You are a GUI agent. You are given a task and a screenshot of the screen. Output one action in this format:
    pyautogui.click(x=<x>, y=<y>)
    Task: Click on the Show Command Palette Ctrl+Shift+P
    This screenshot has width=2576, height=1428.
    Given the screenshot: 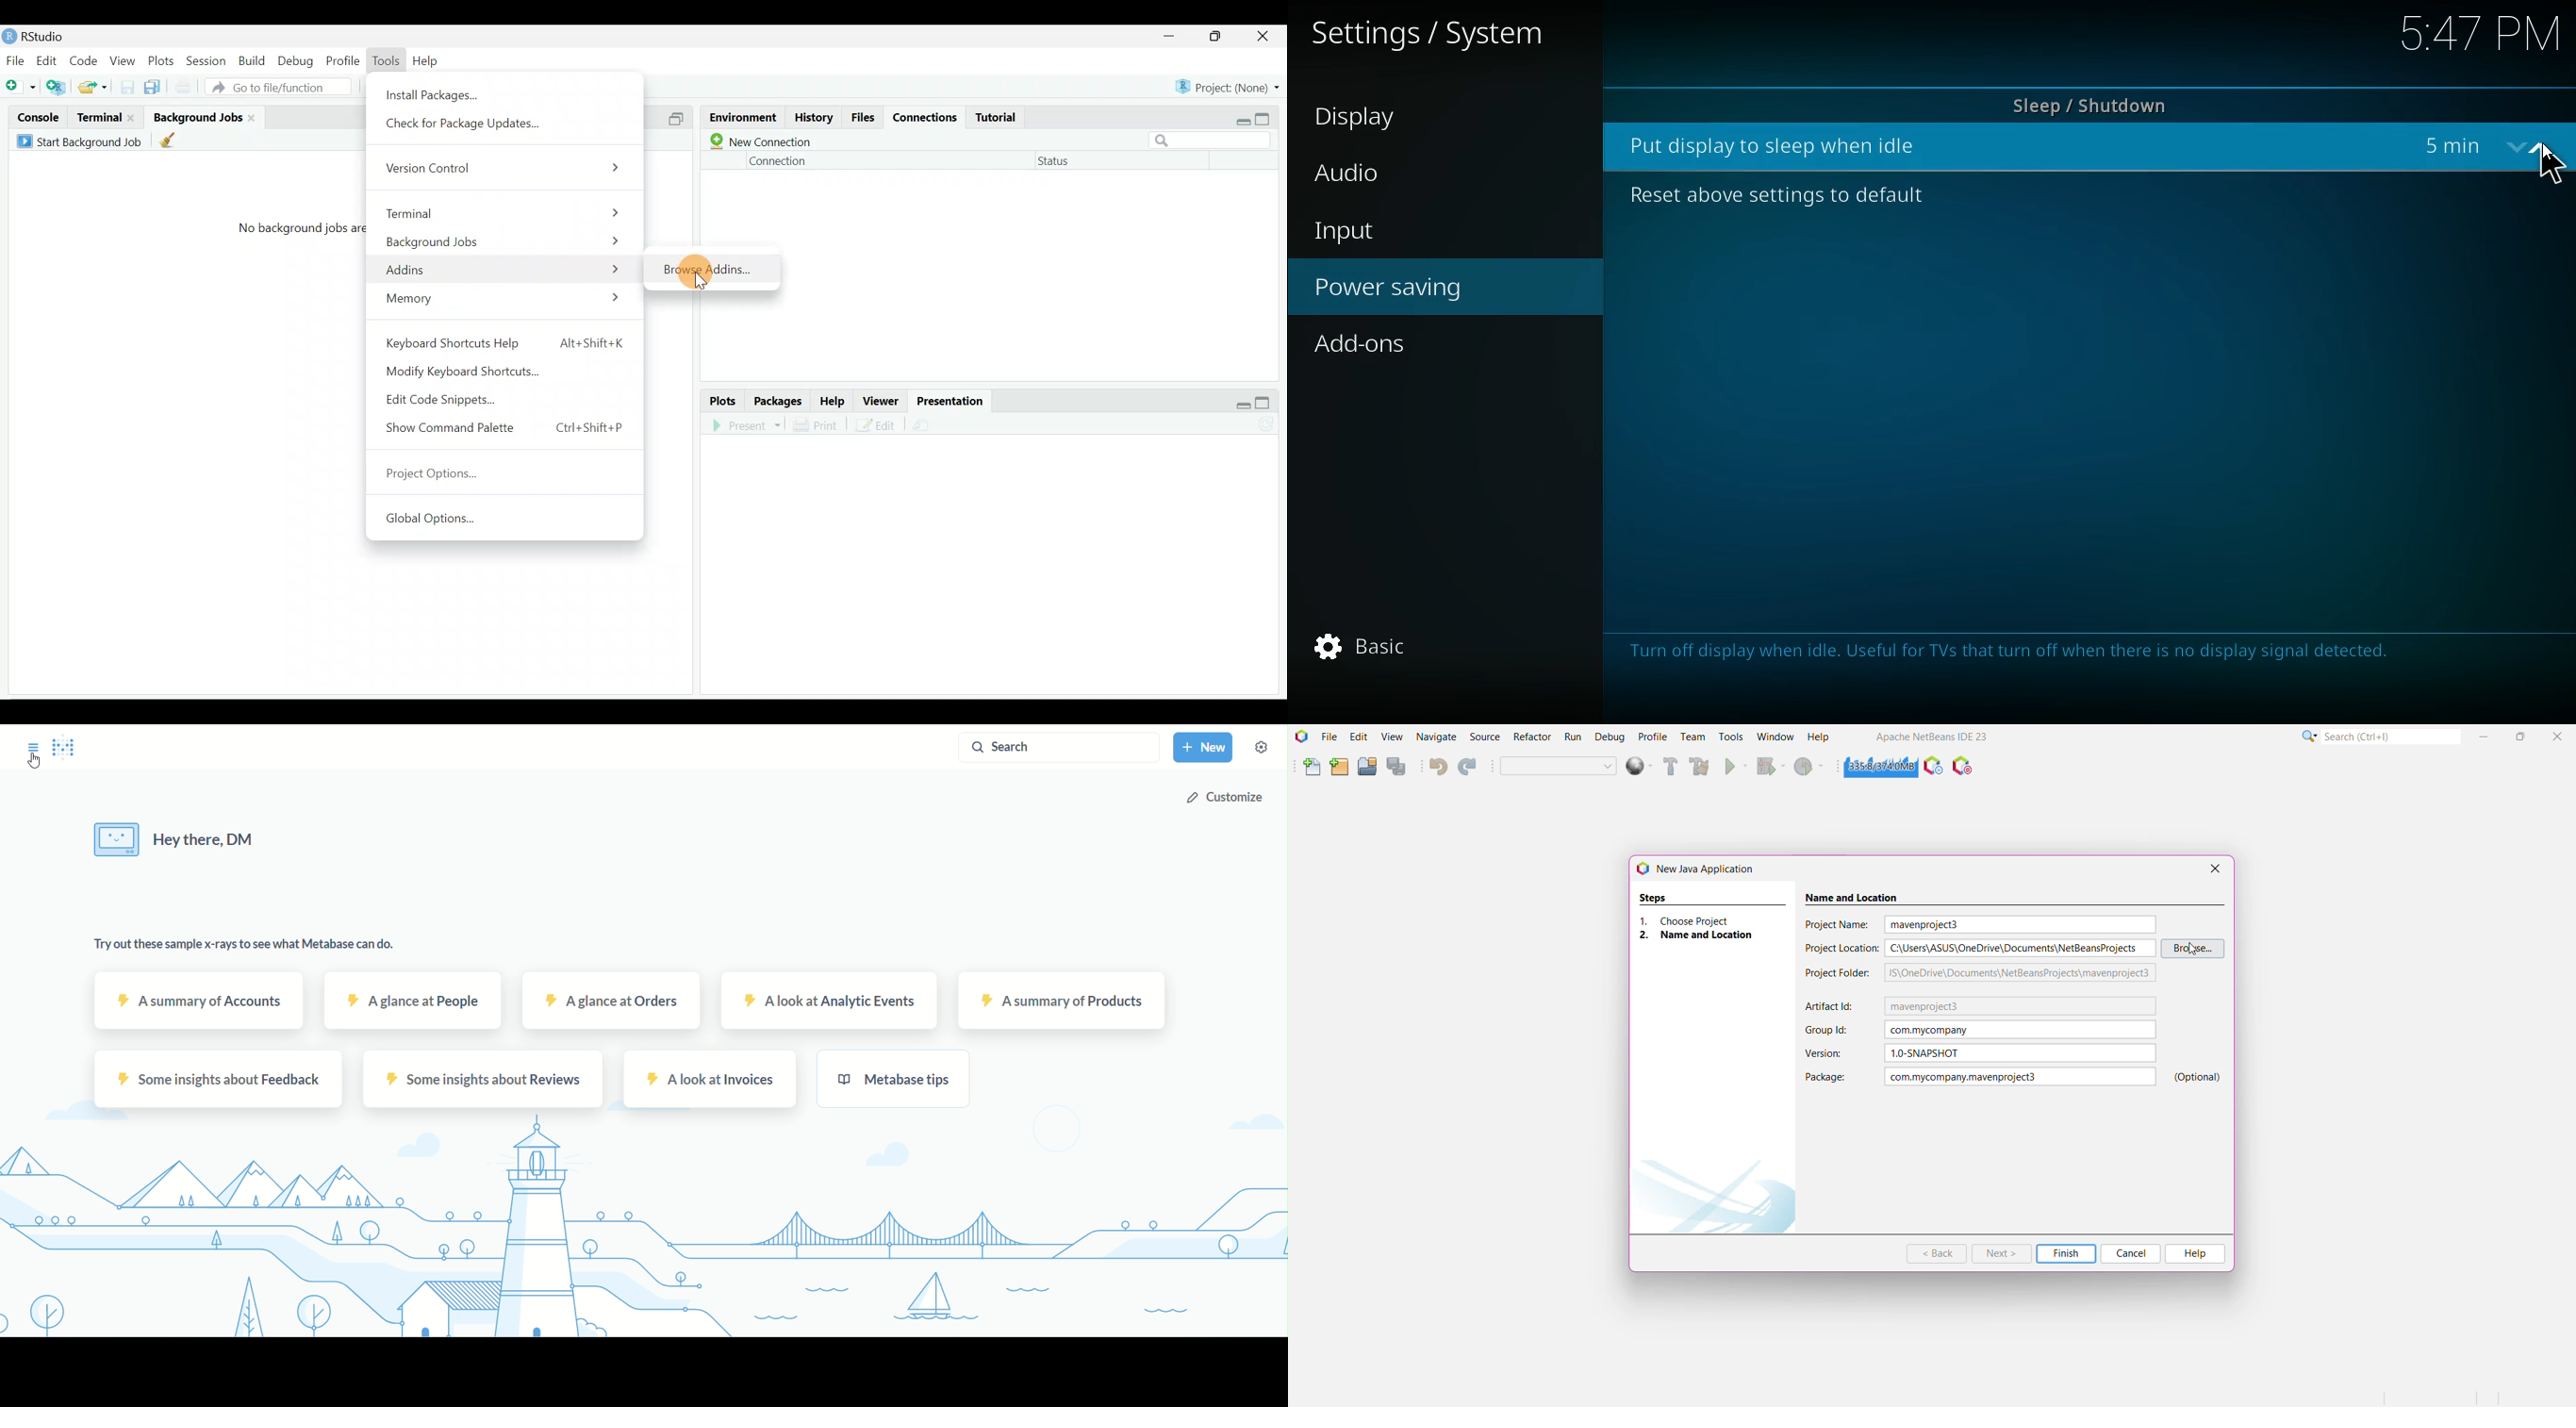 What is the action you would take?
    pyautogui.click(x=507, y=431)
    